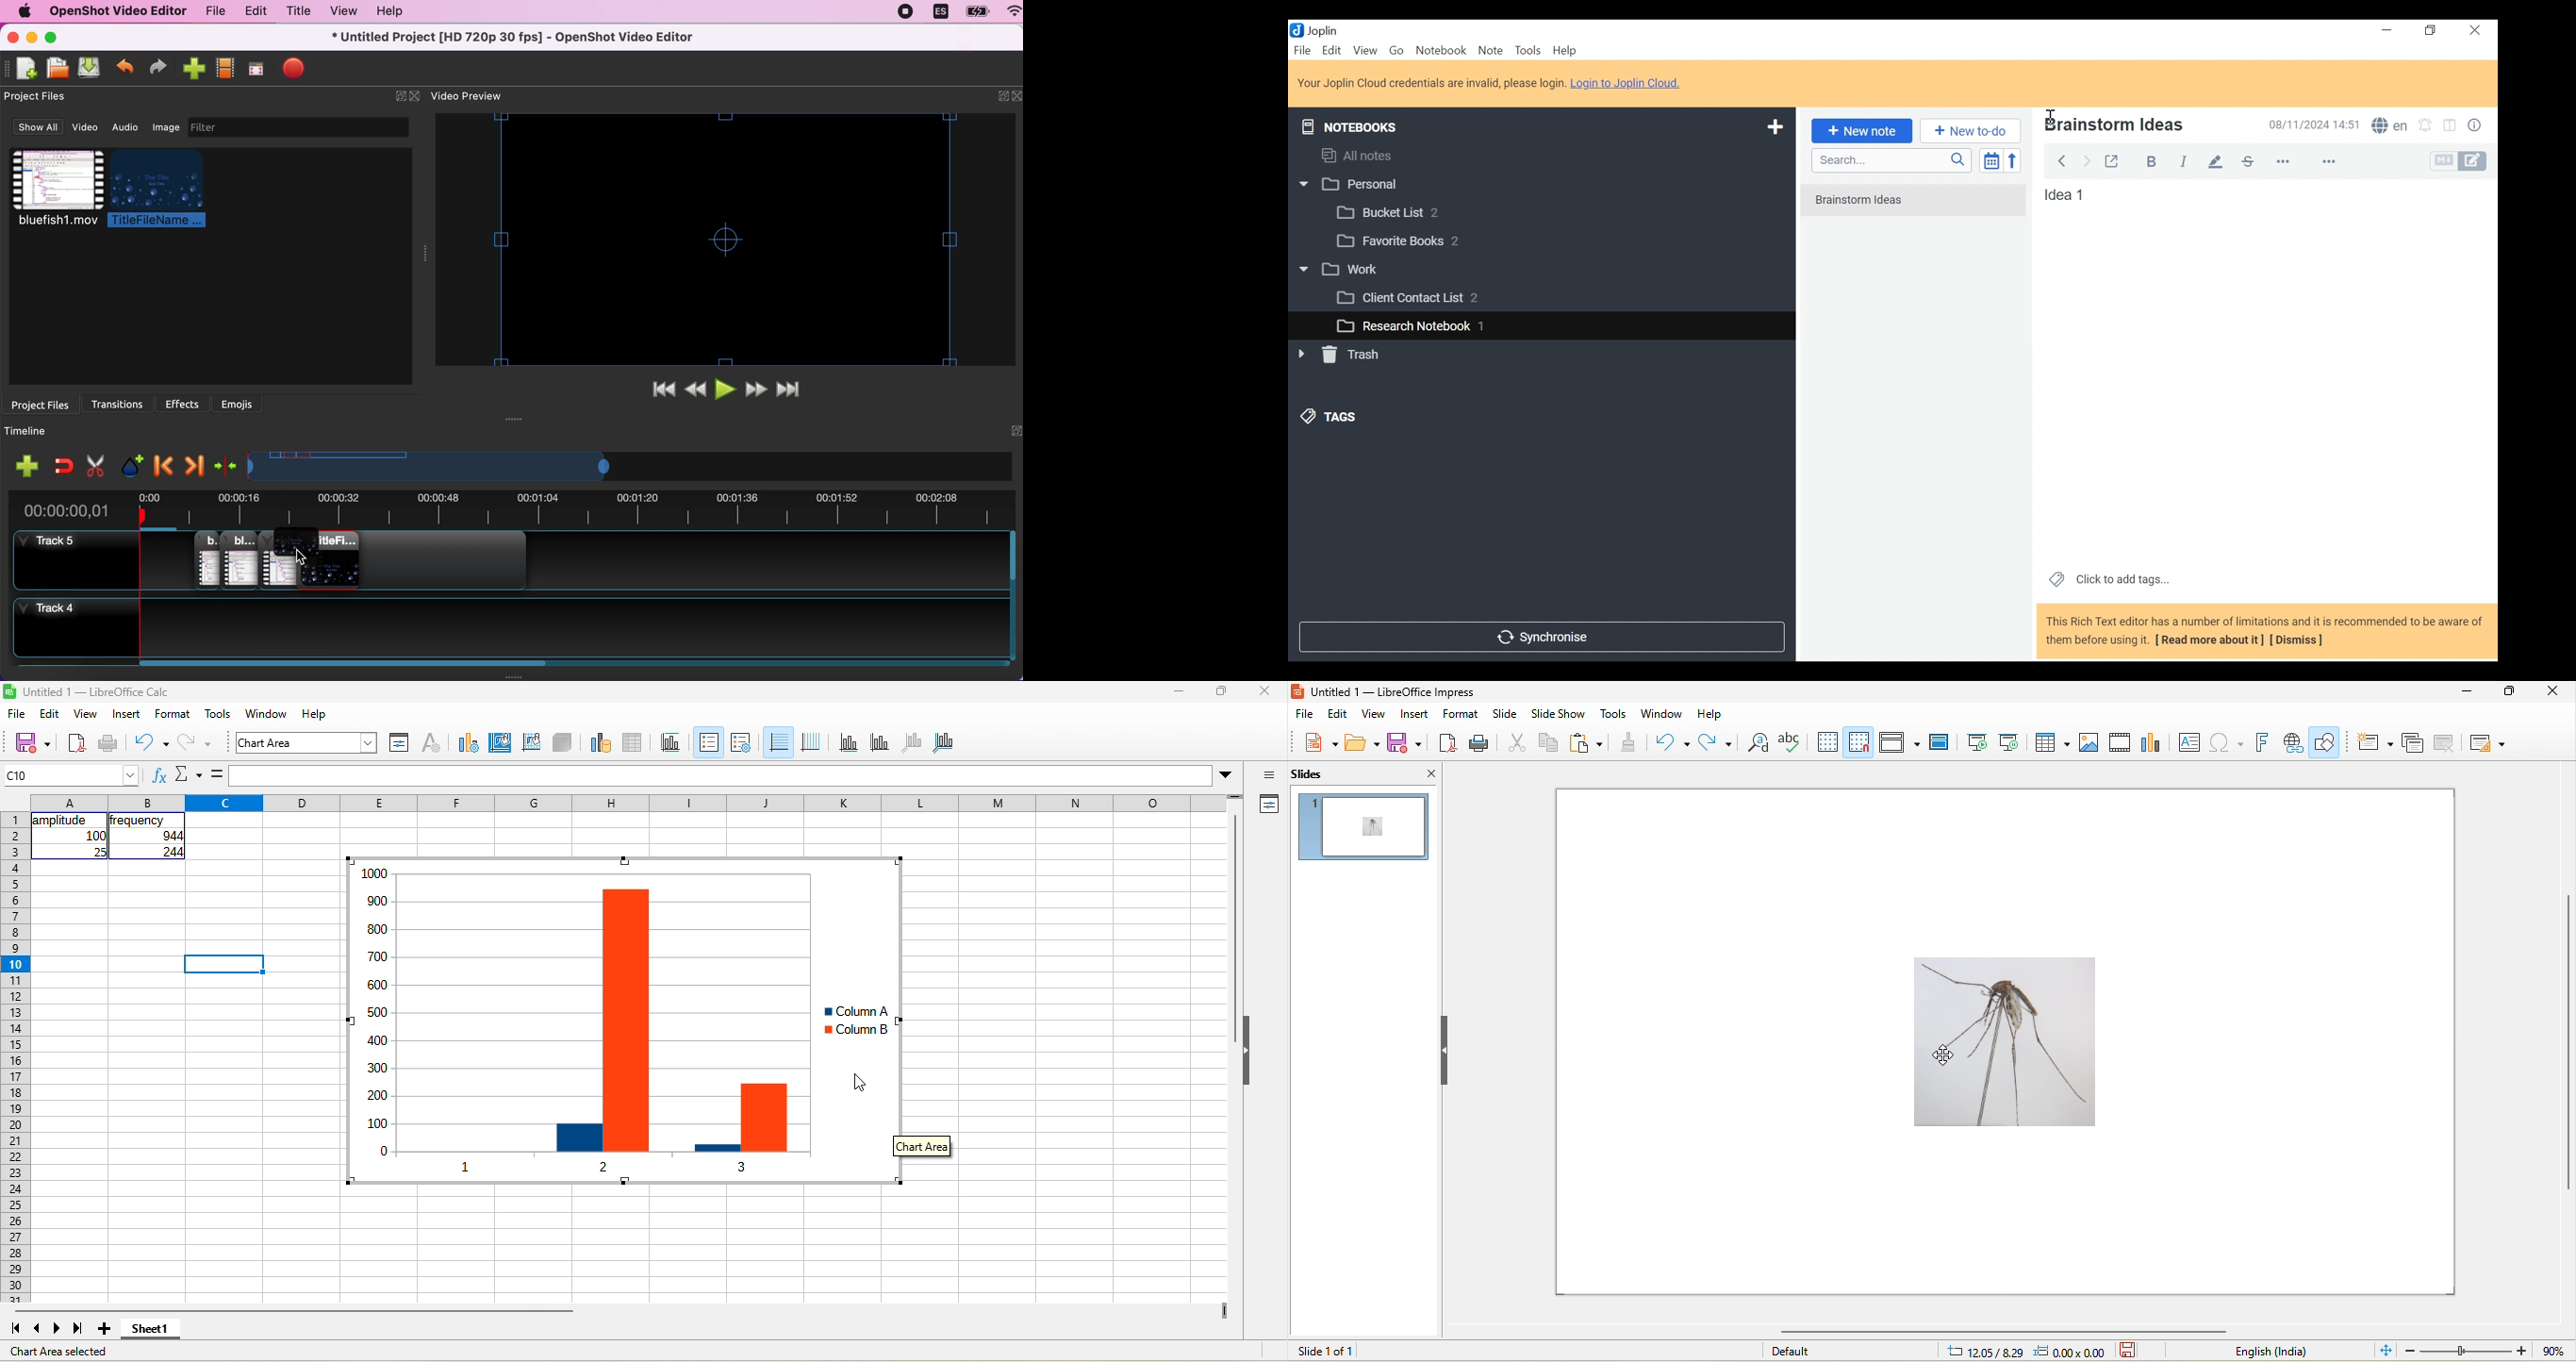  What do you see at coordinates (15, 1057) in the screenshot?
I see `rows` at bounding box center [15, 1057].